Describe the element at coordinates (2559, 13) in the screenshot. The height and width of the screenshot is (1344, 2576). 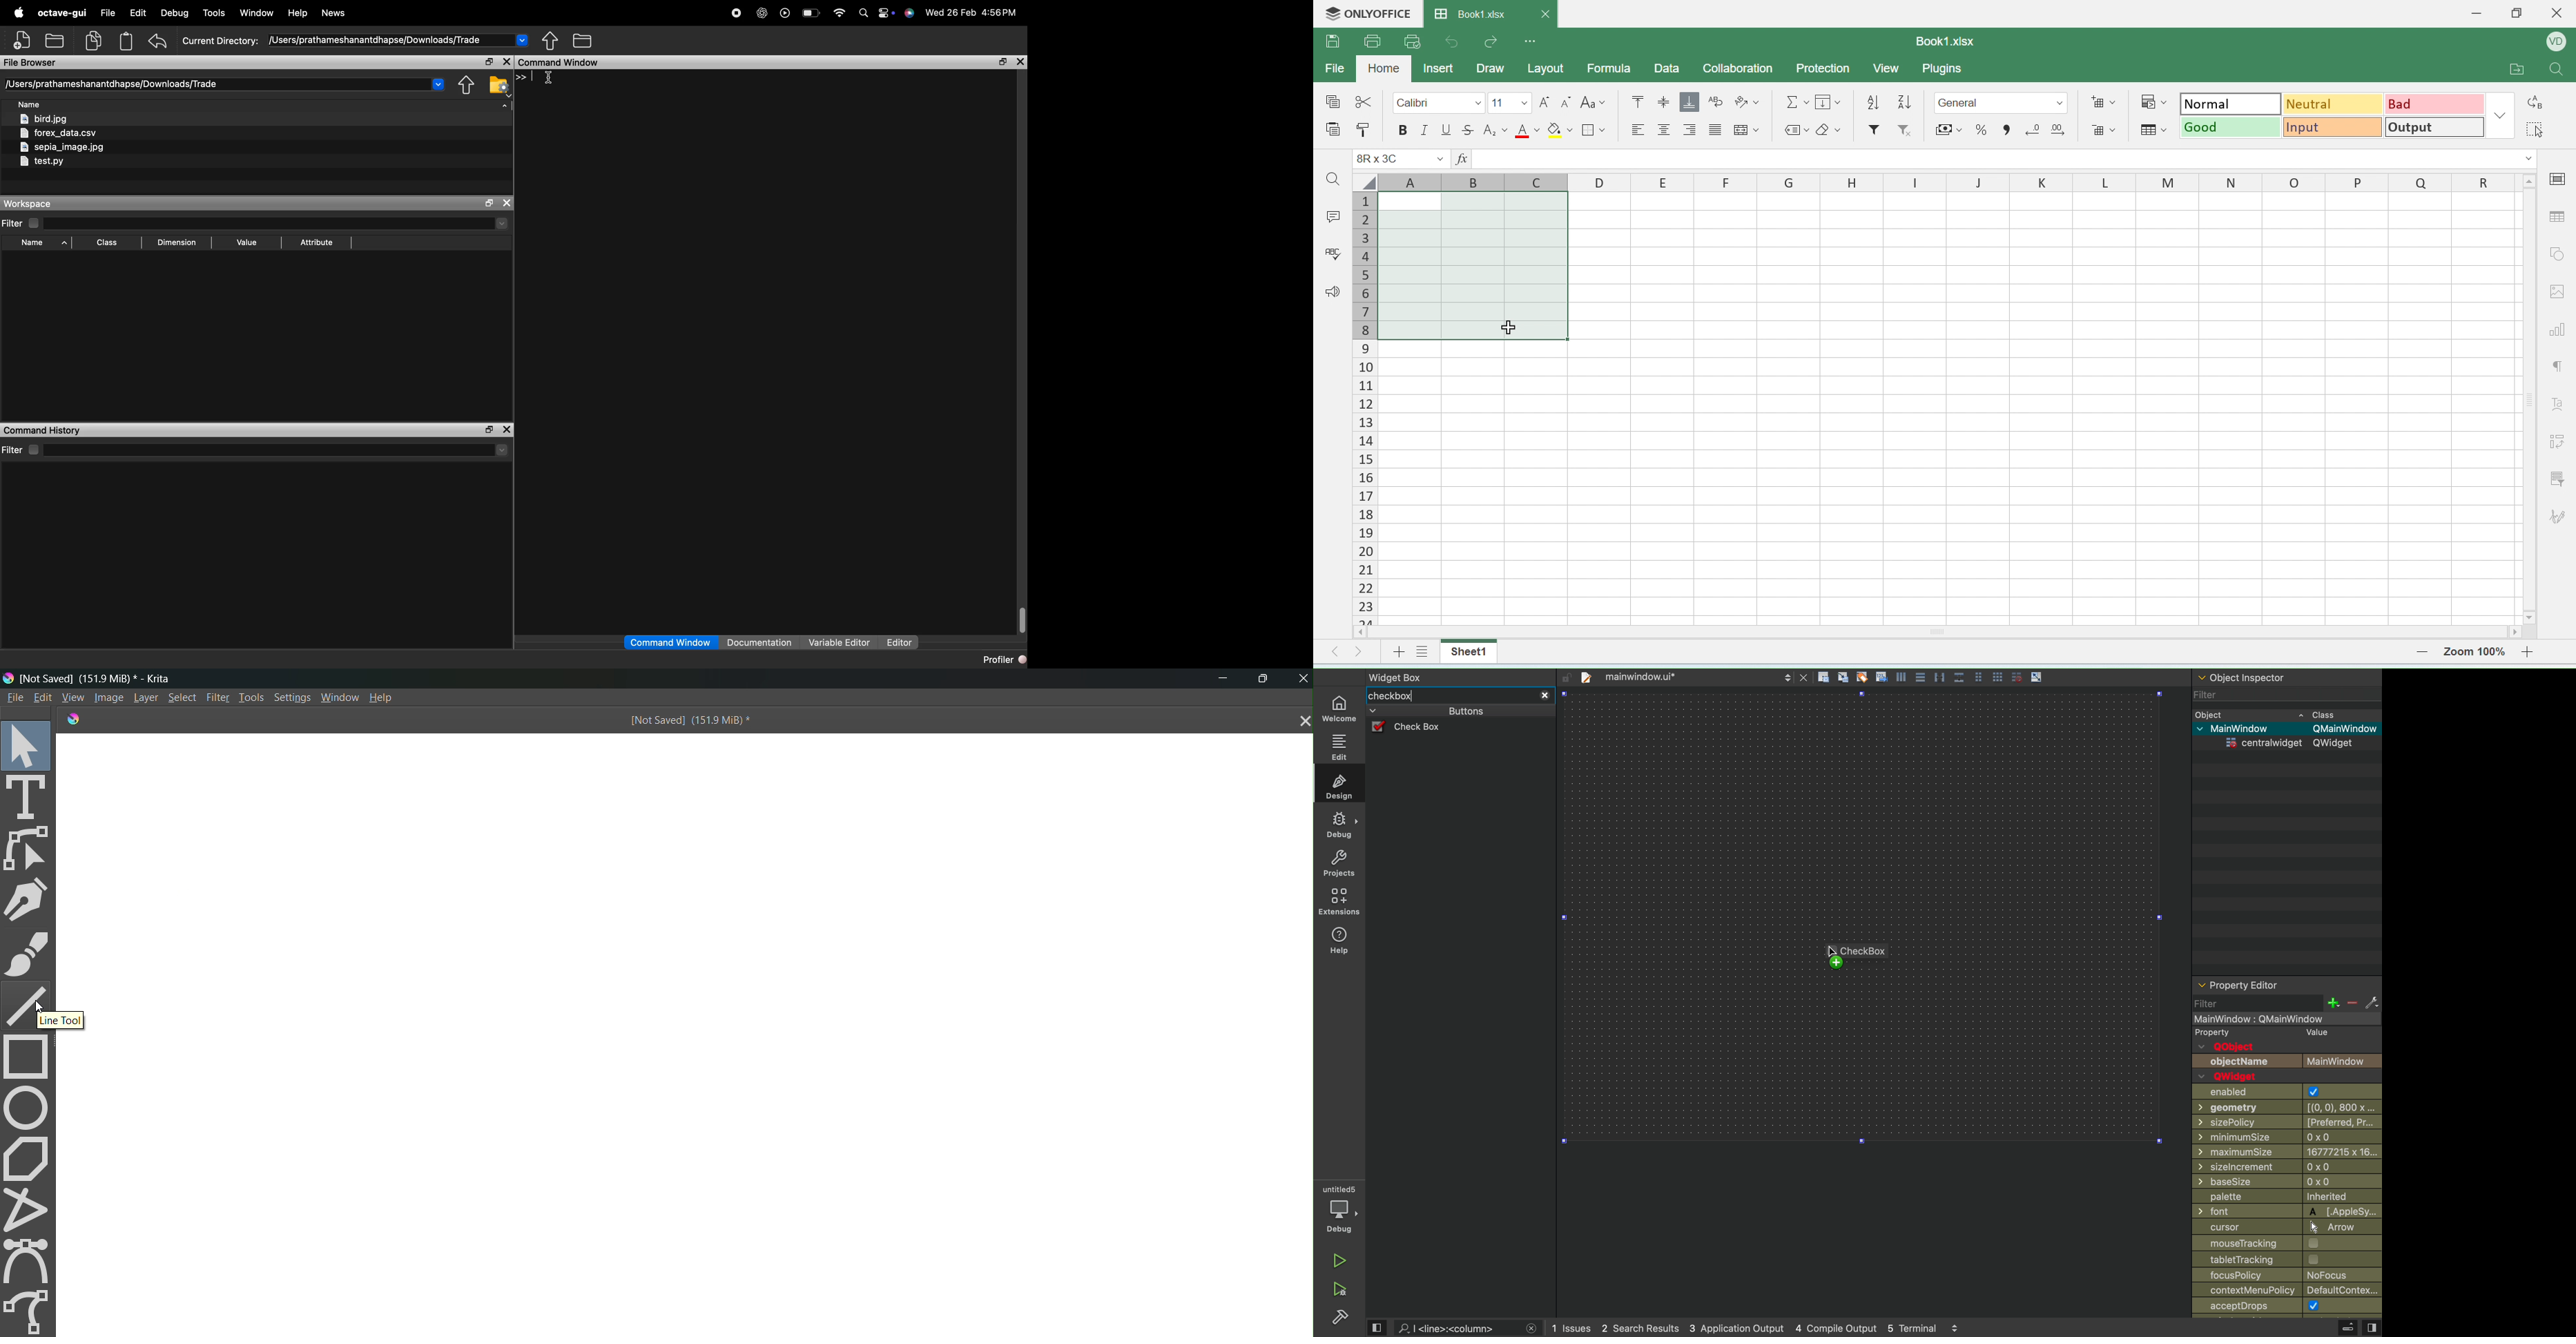
I see `close` at that location.